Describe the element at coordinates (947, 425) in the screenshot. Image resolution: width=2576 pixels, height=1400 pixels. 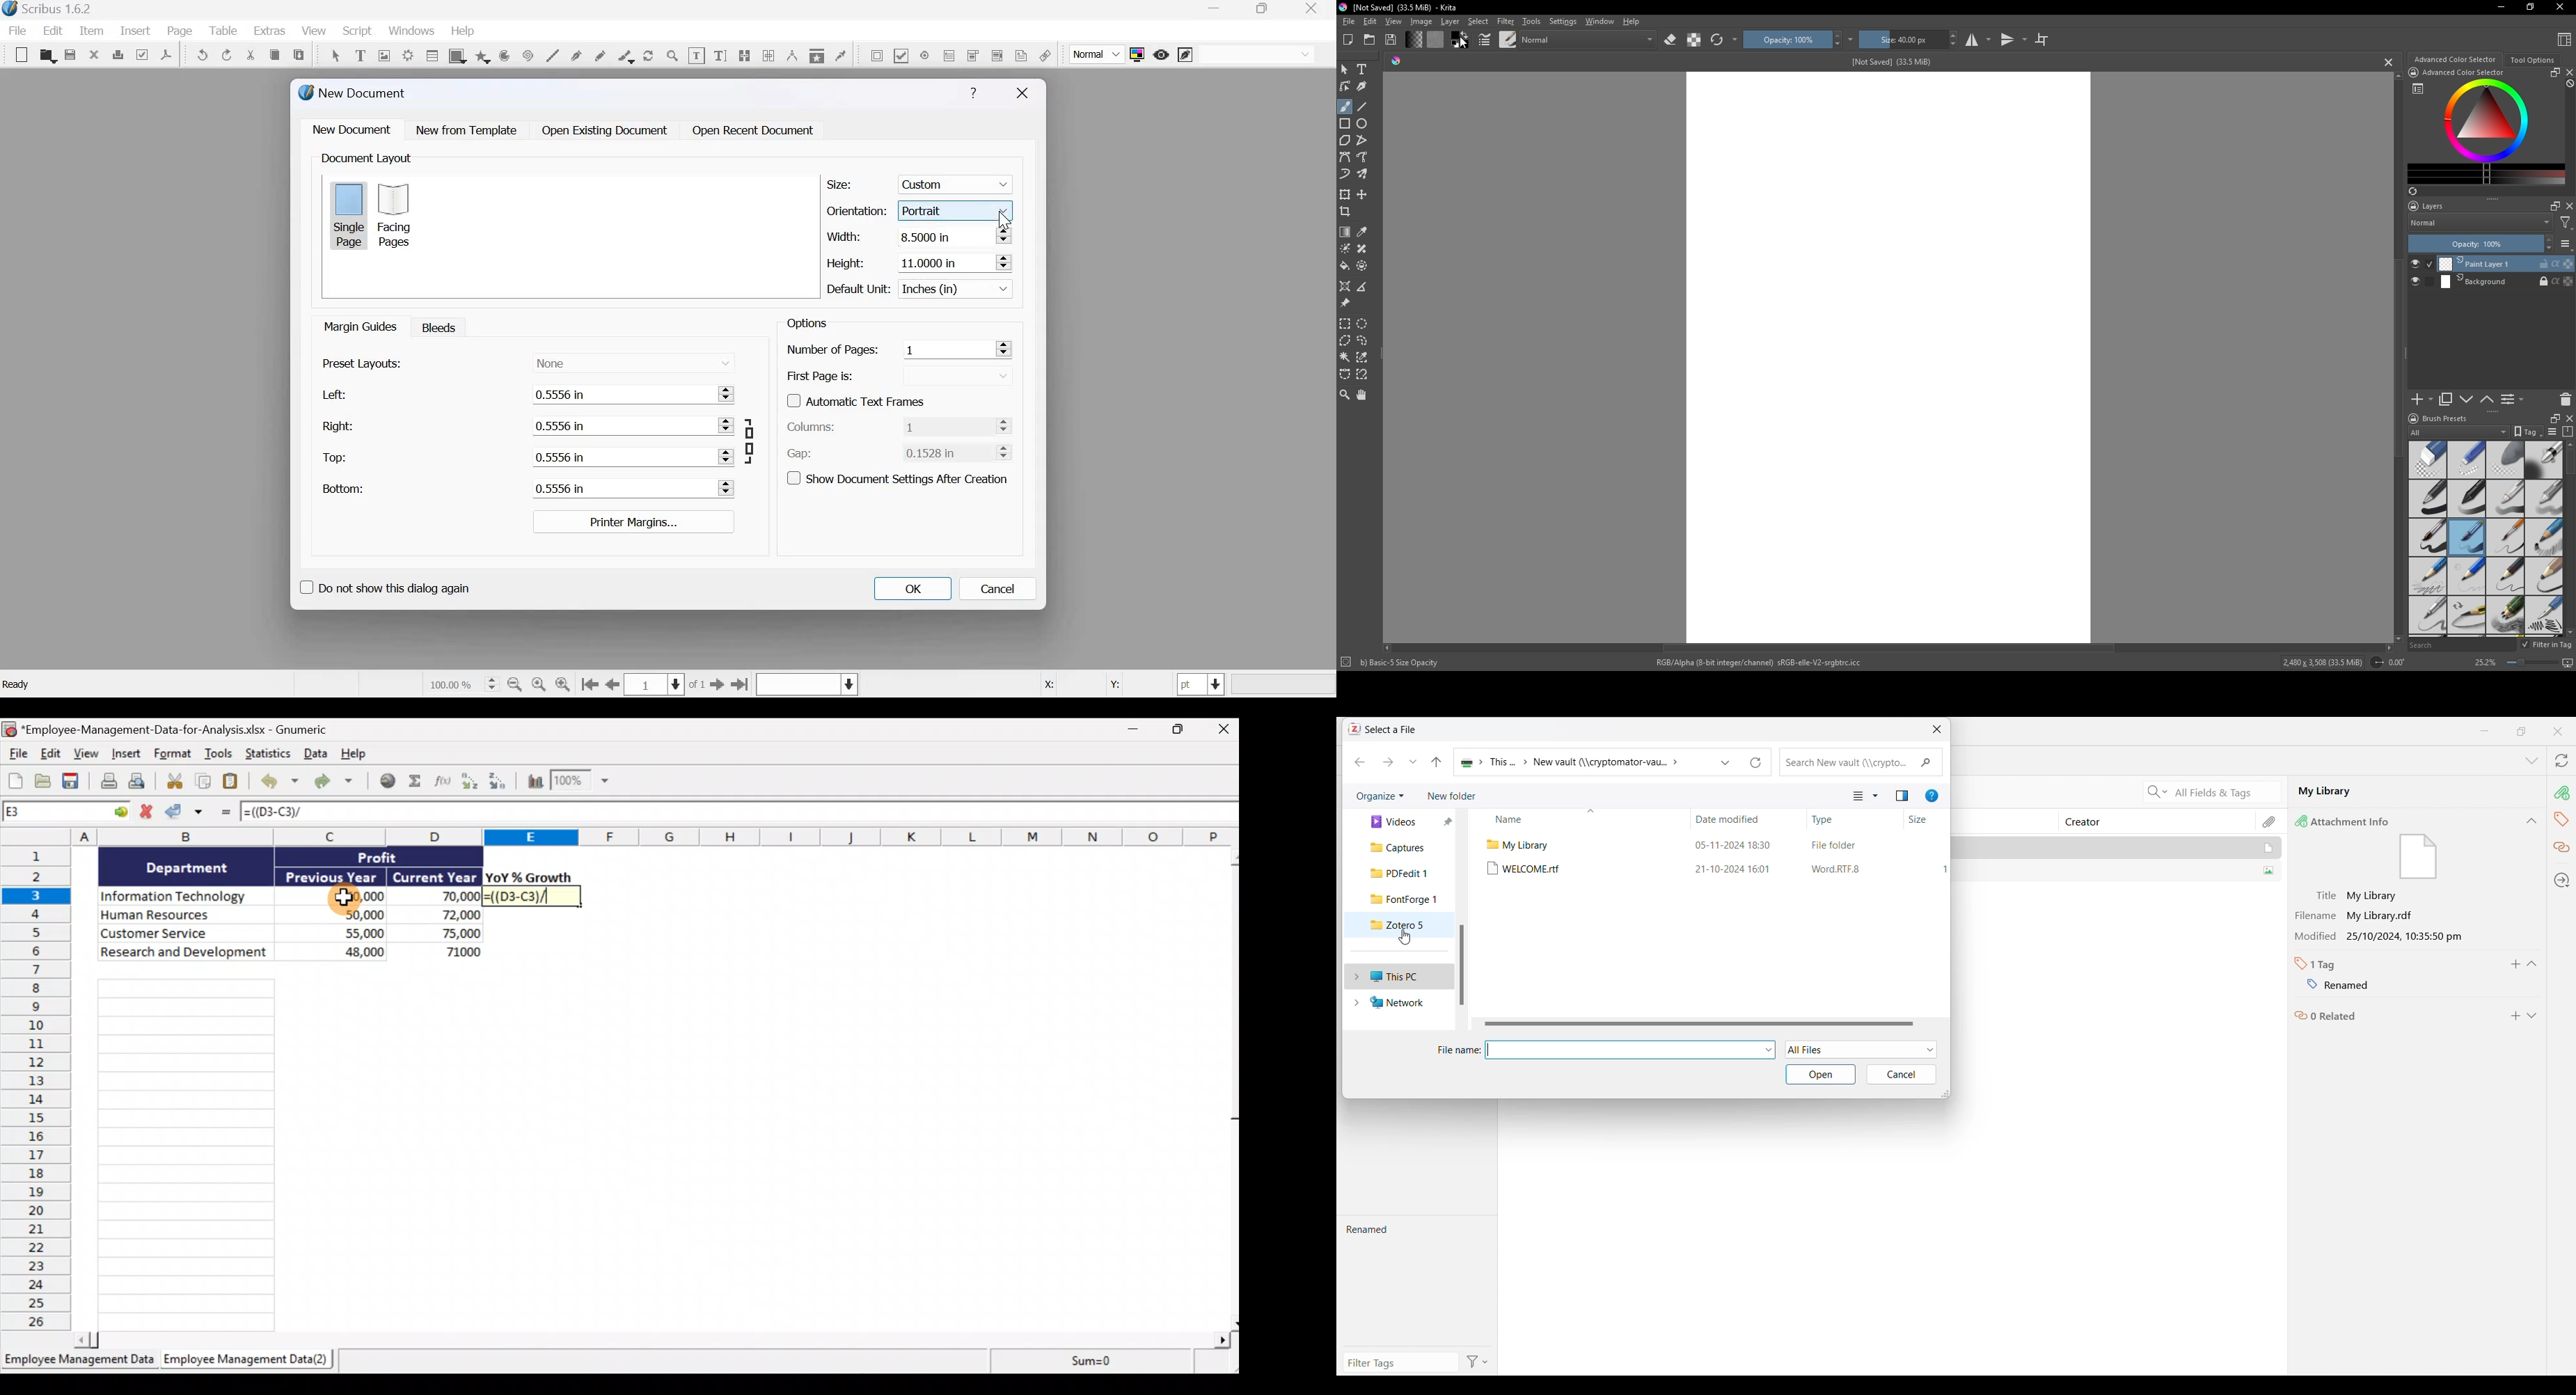
I see `1` at that location.